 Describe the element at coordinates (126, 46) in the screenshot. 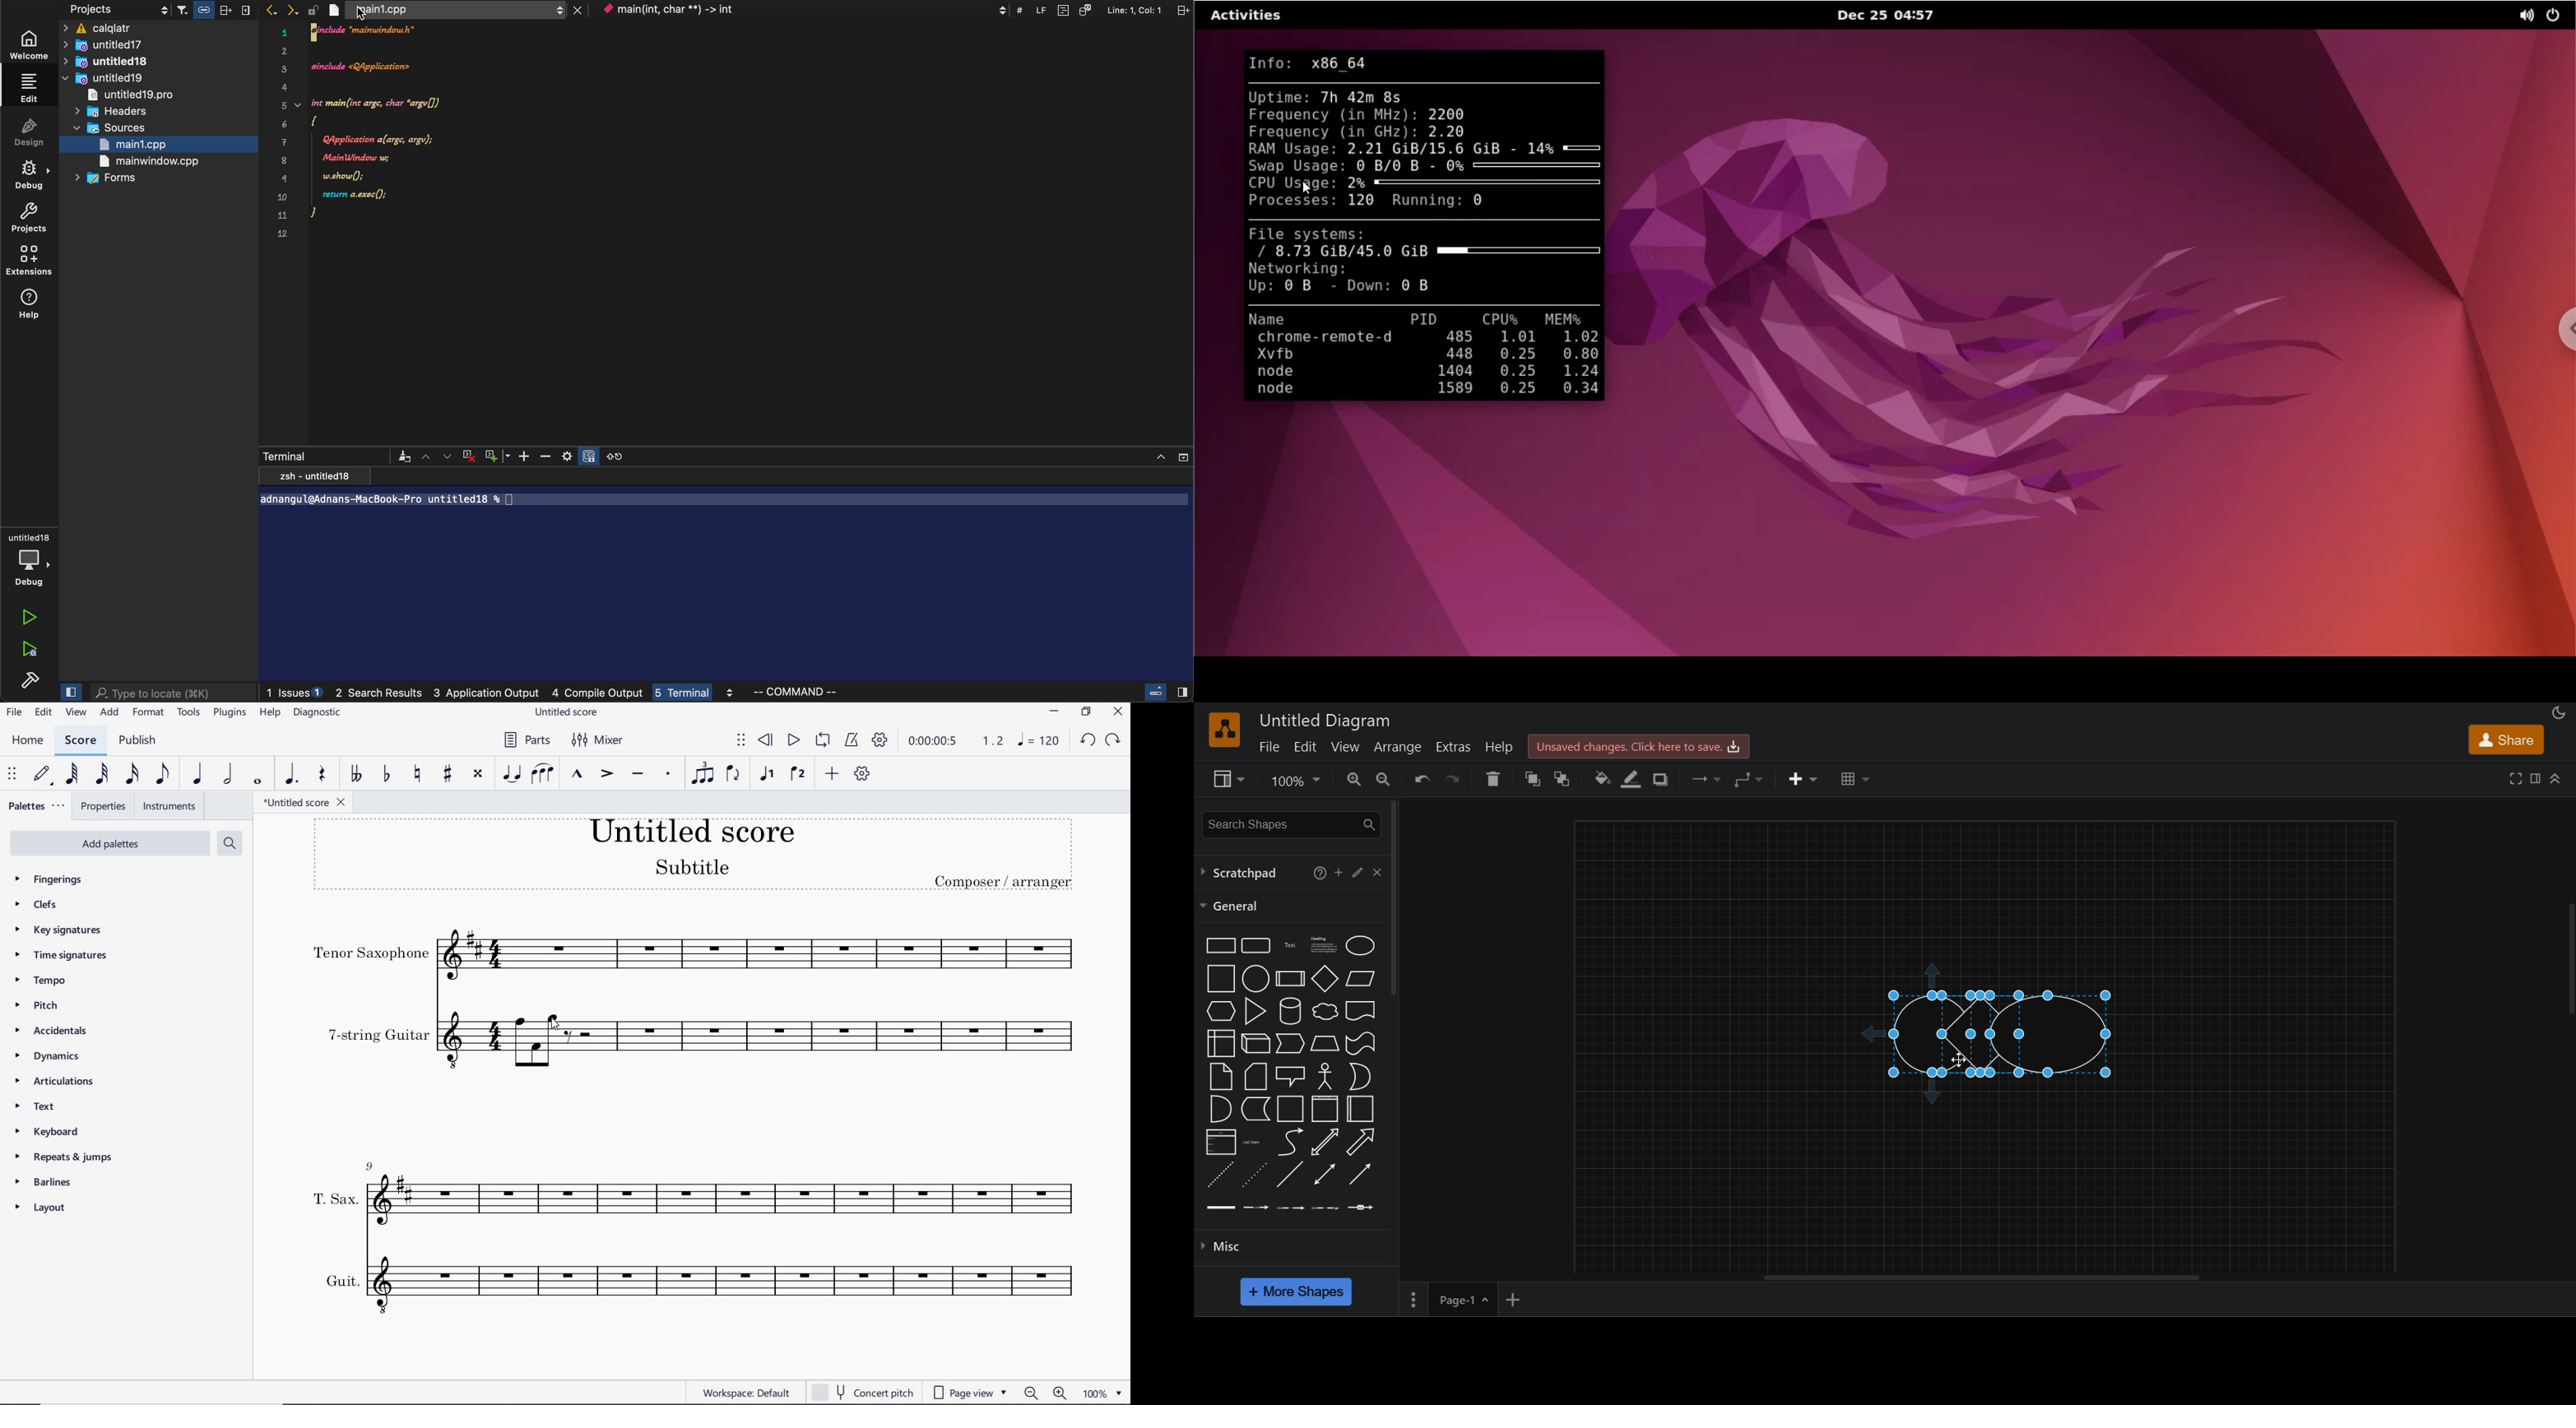

I see `untitled17` at that location.